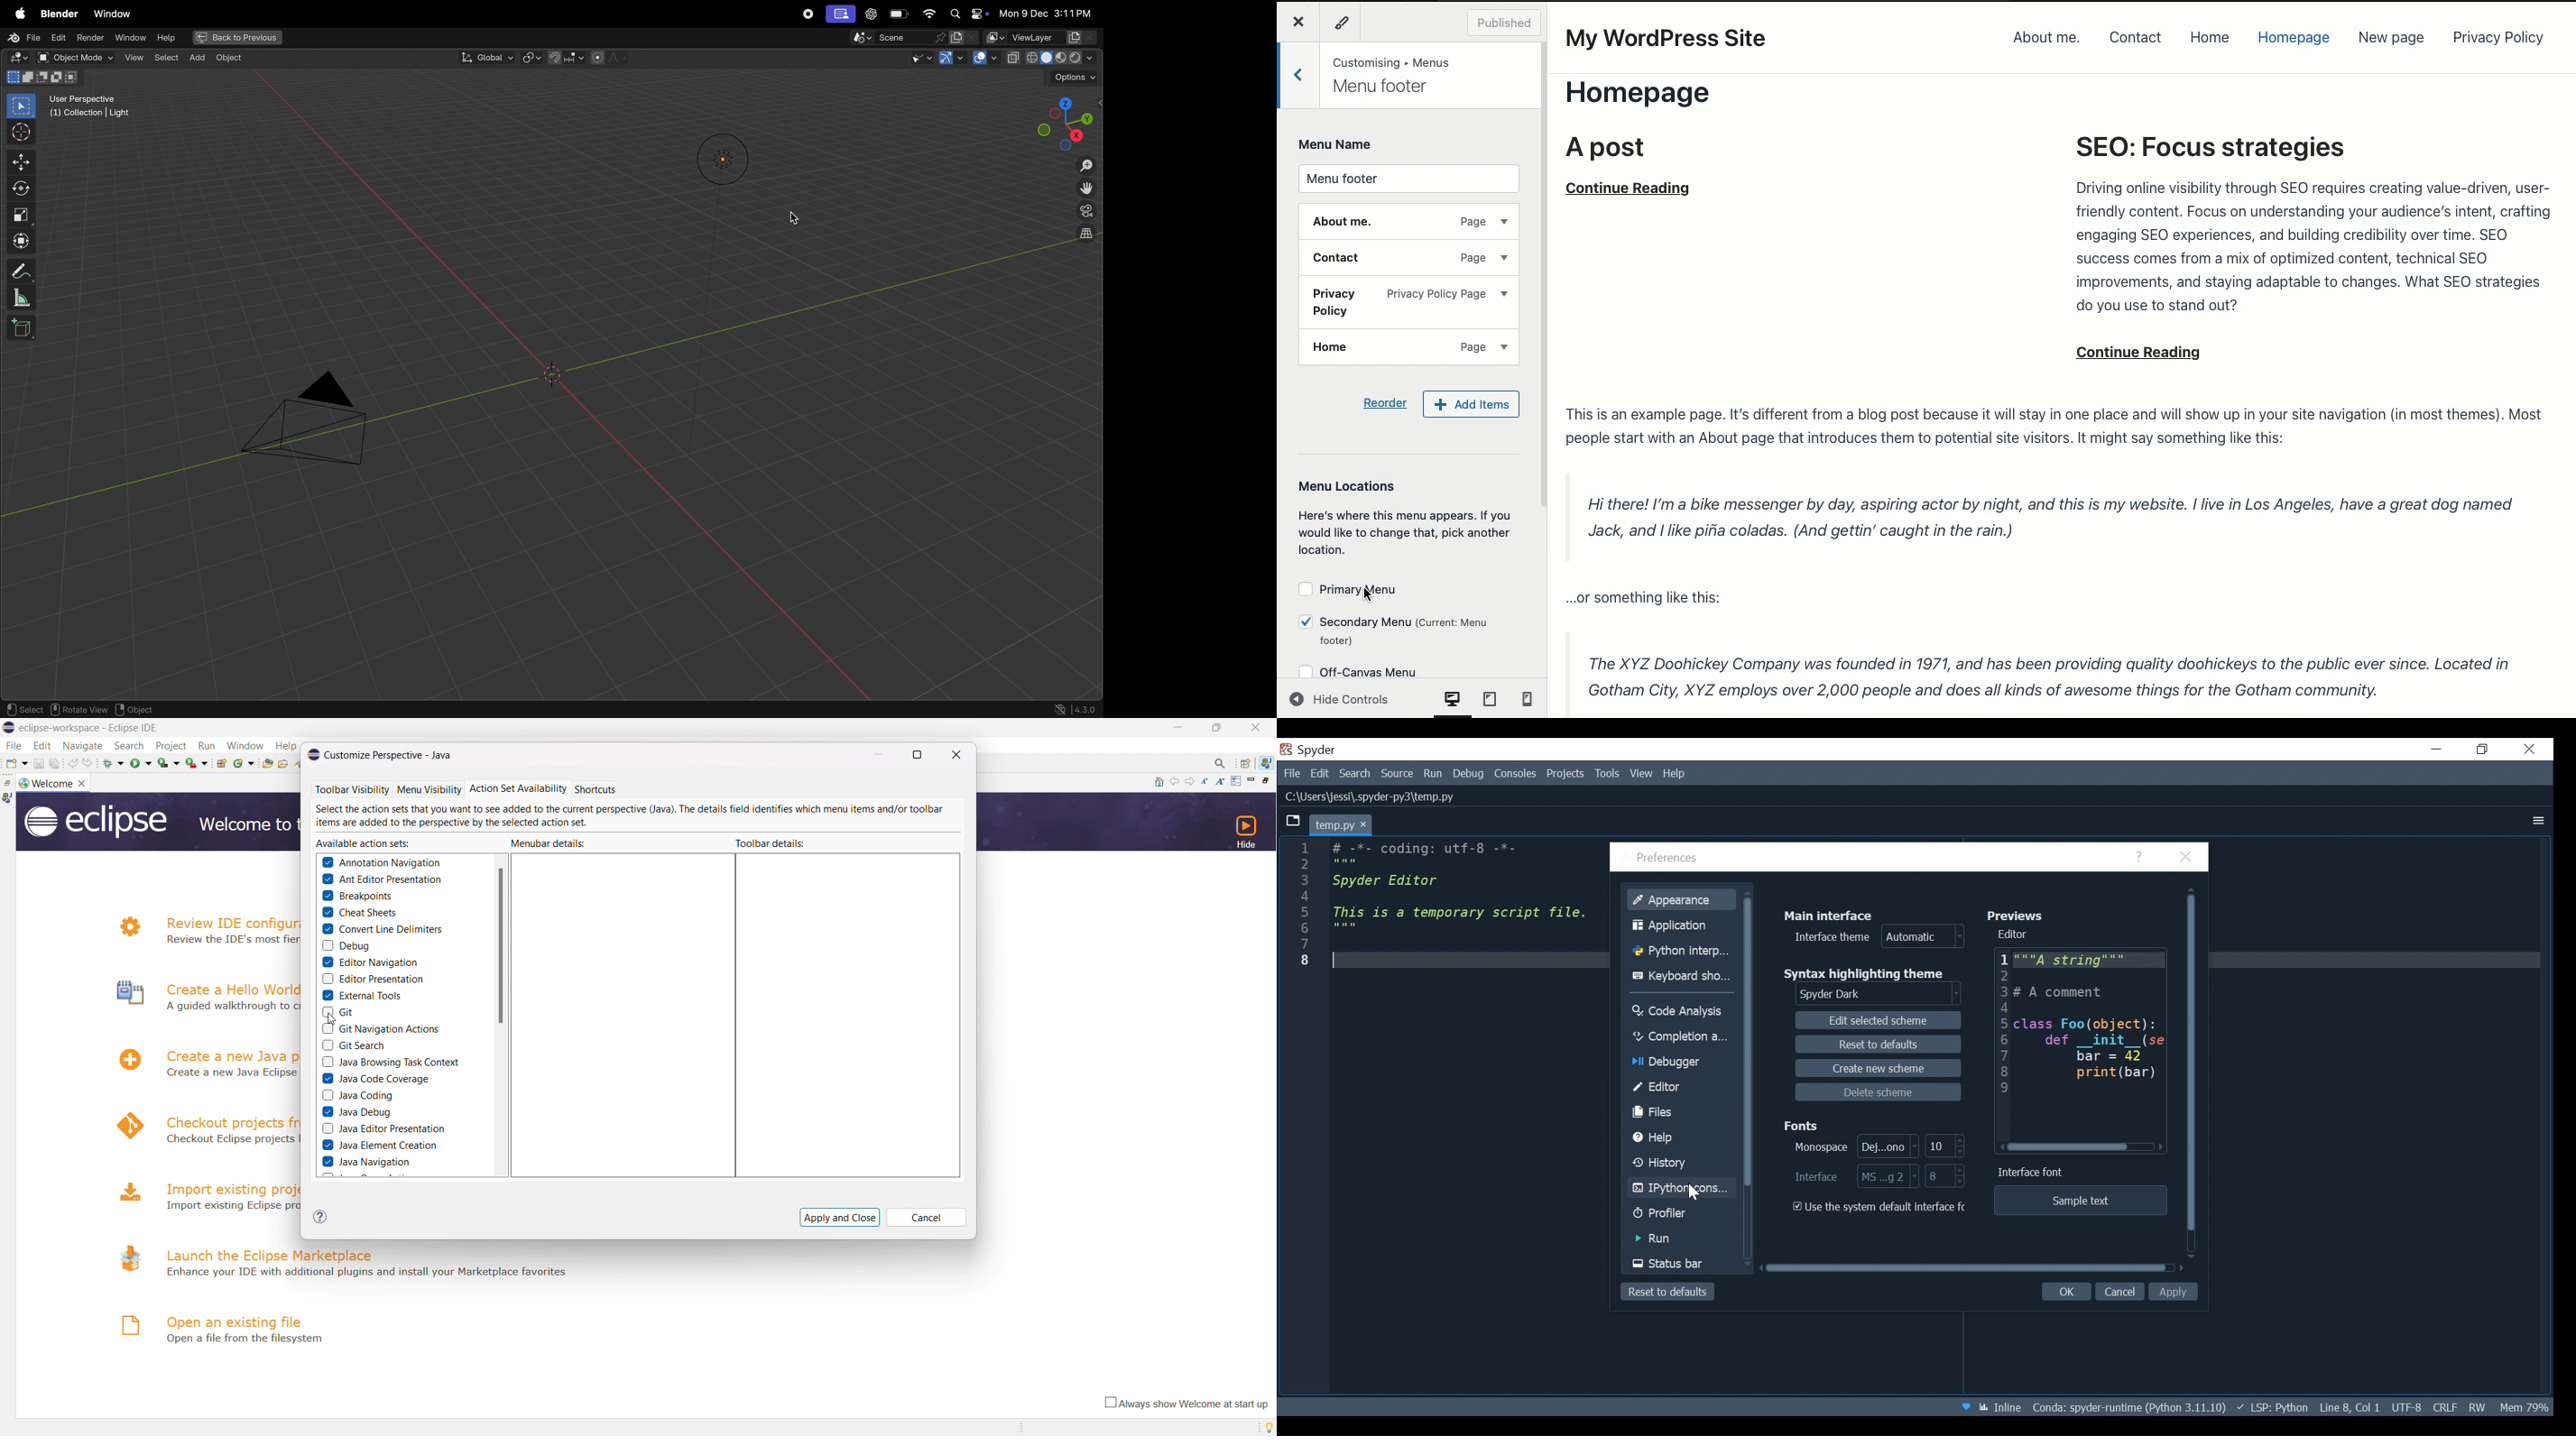 This screenshot has width=2576, height=1456. What do you see at coordinates (1402, 74) in the screenshot?
I see `You are customizing ` at bounding box center [1402, 74].